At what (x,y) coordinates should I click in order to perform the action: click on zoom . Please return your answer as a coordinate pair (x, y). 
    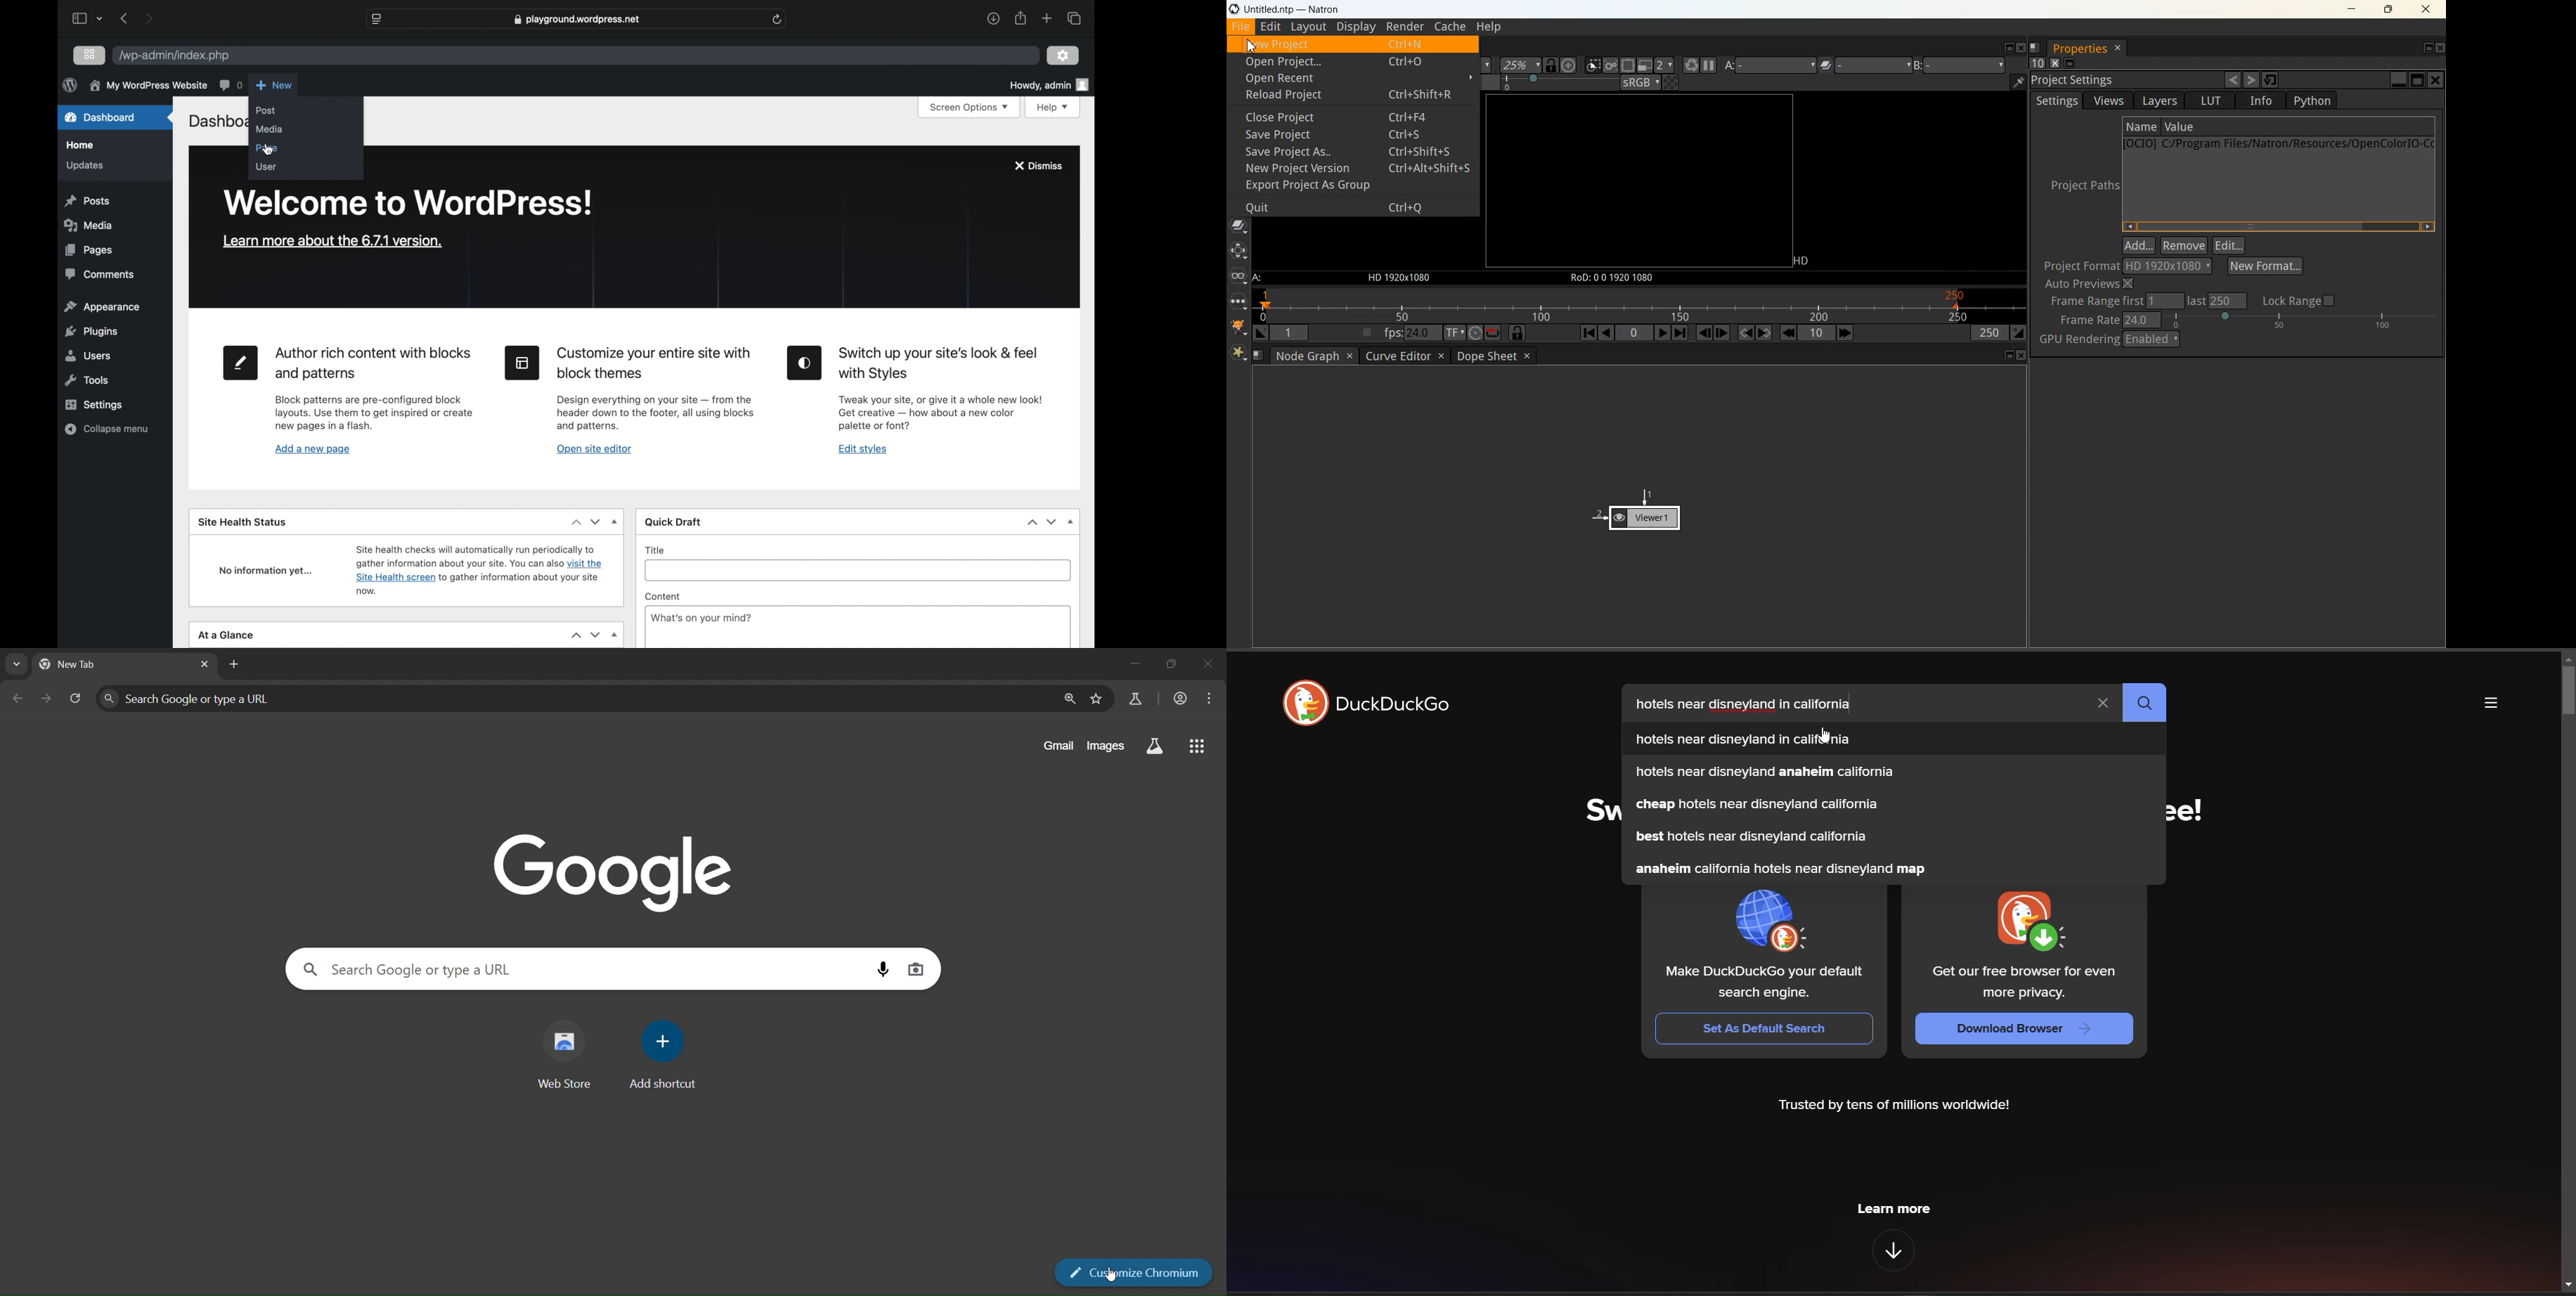
    Looking at the image, I should click on (1067, 699).